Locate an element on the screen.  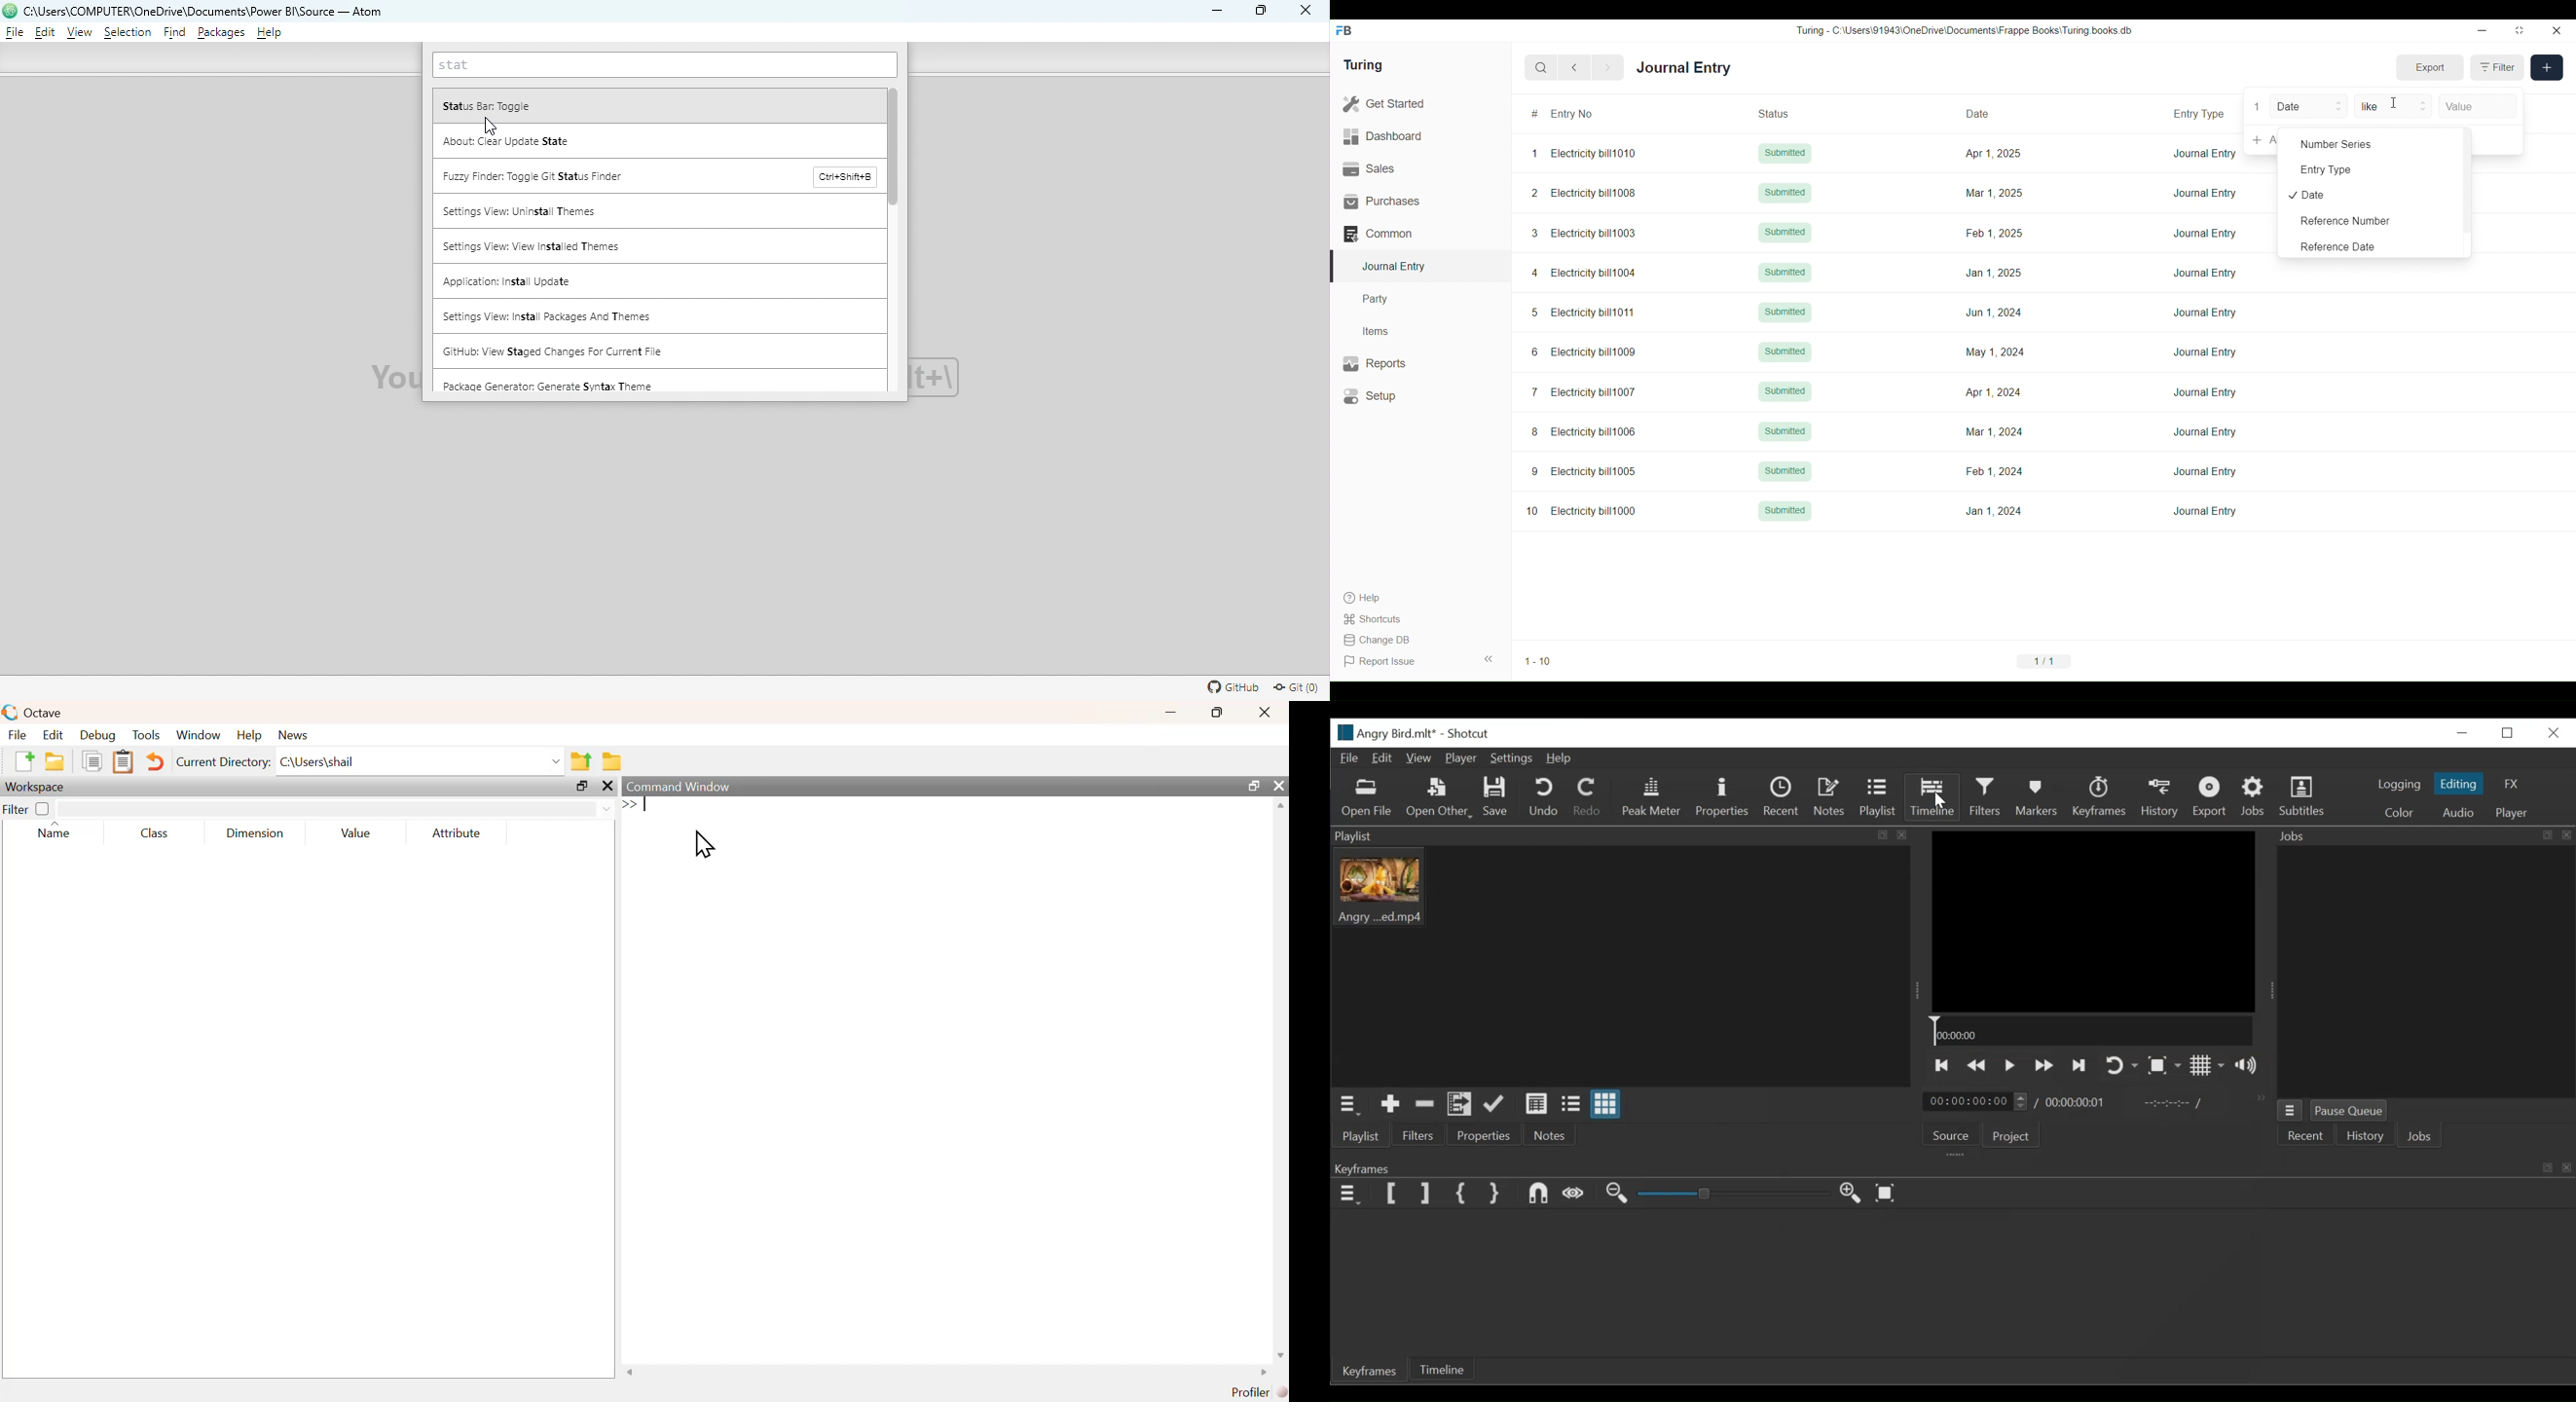
Status is located at coordinates (1789, 113).